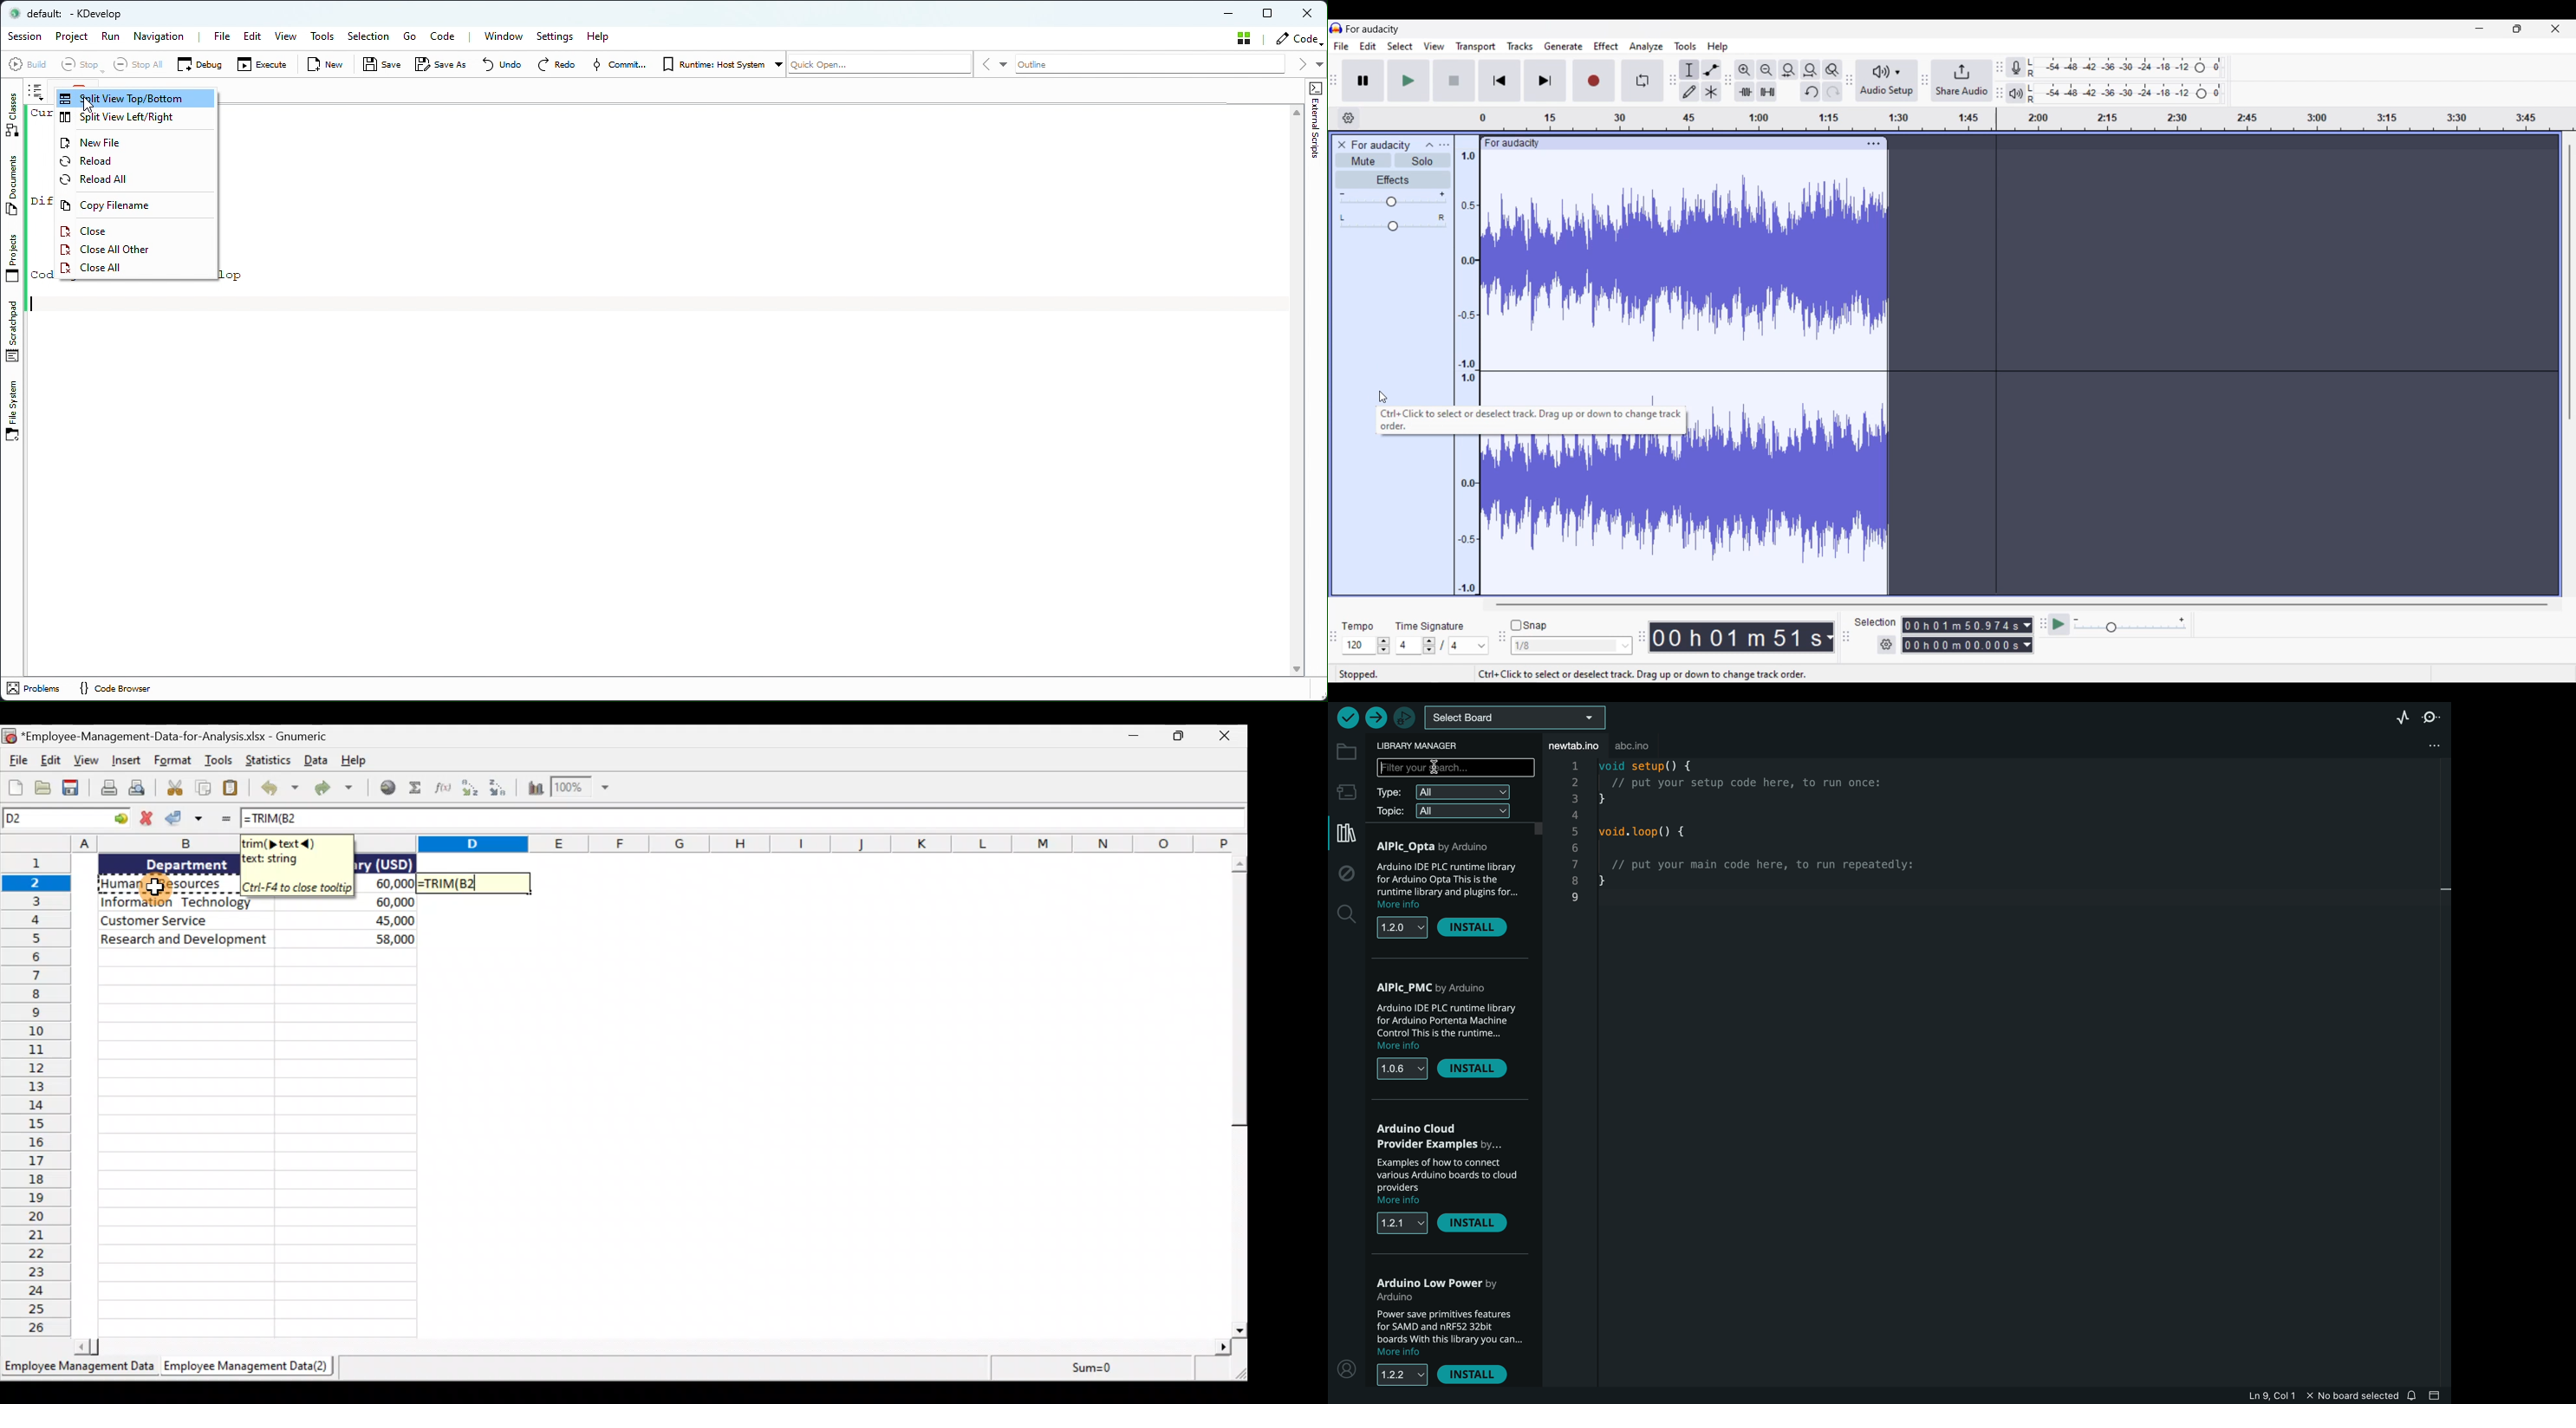  I want to click on for audacity, so click(1382, 145).